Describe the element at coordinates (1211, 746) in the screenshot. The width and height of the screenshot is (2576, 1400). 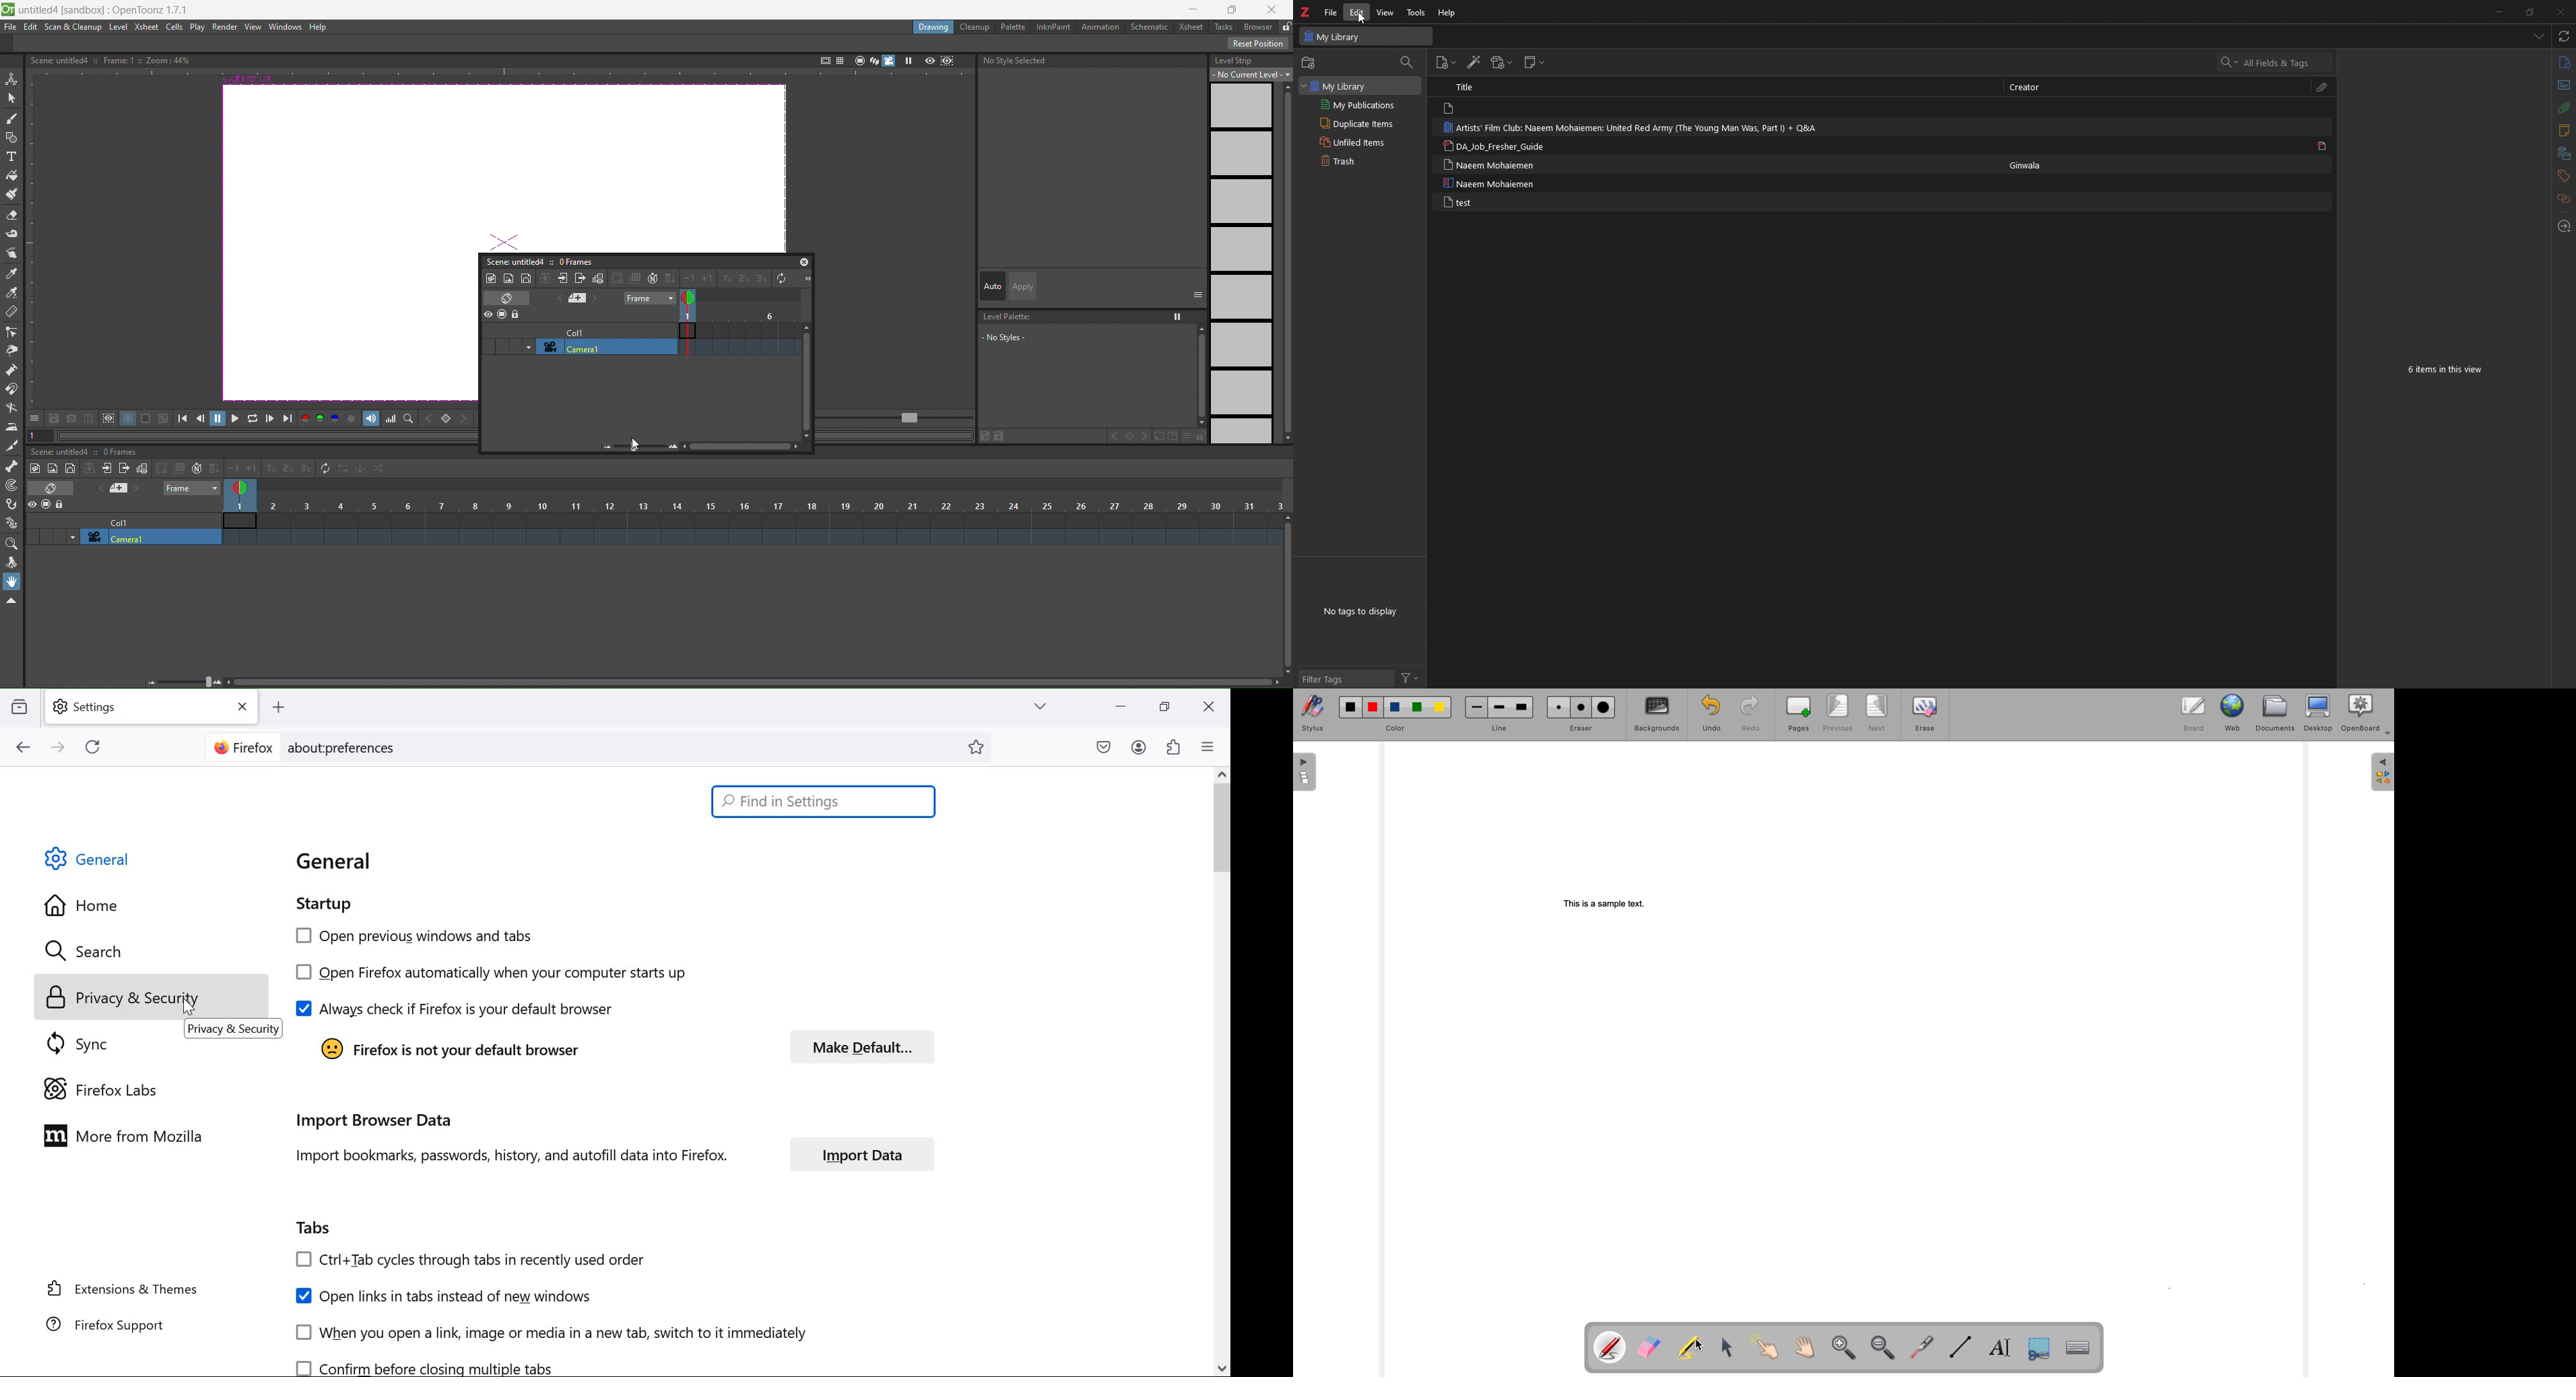
I see `open application menu` at that location.